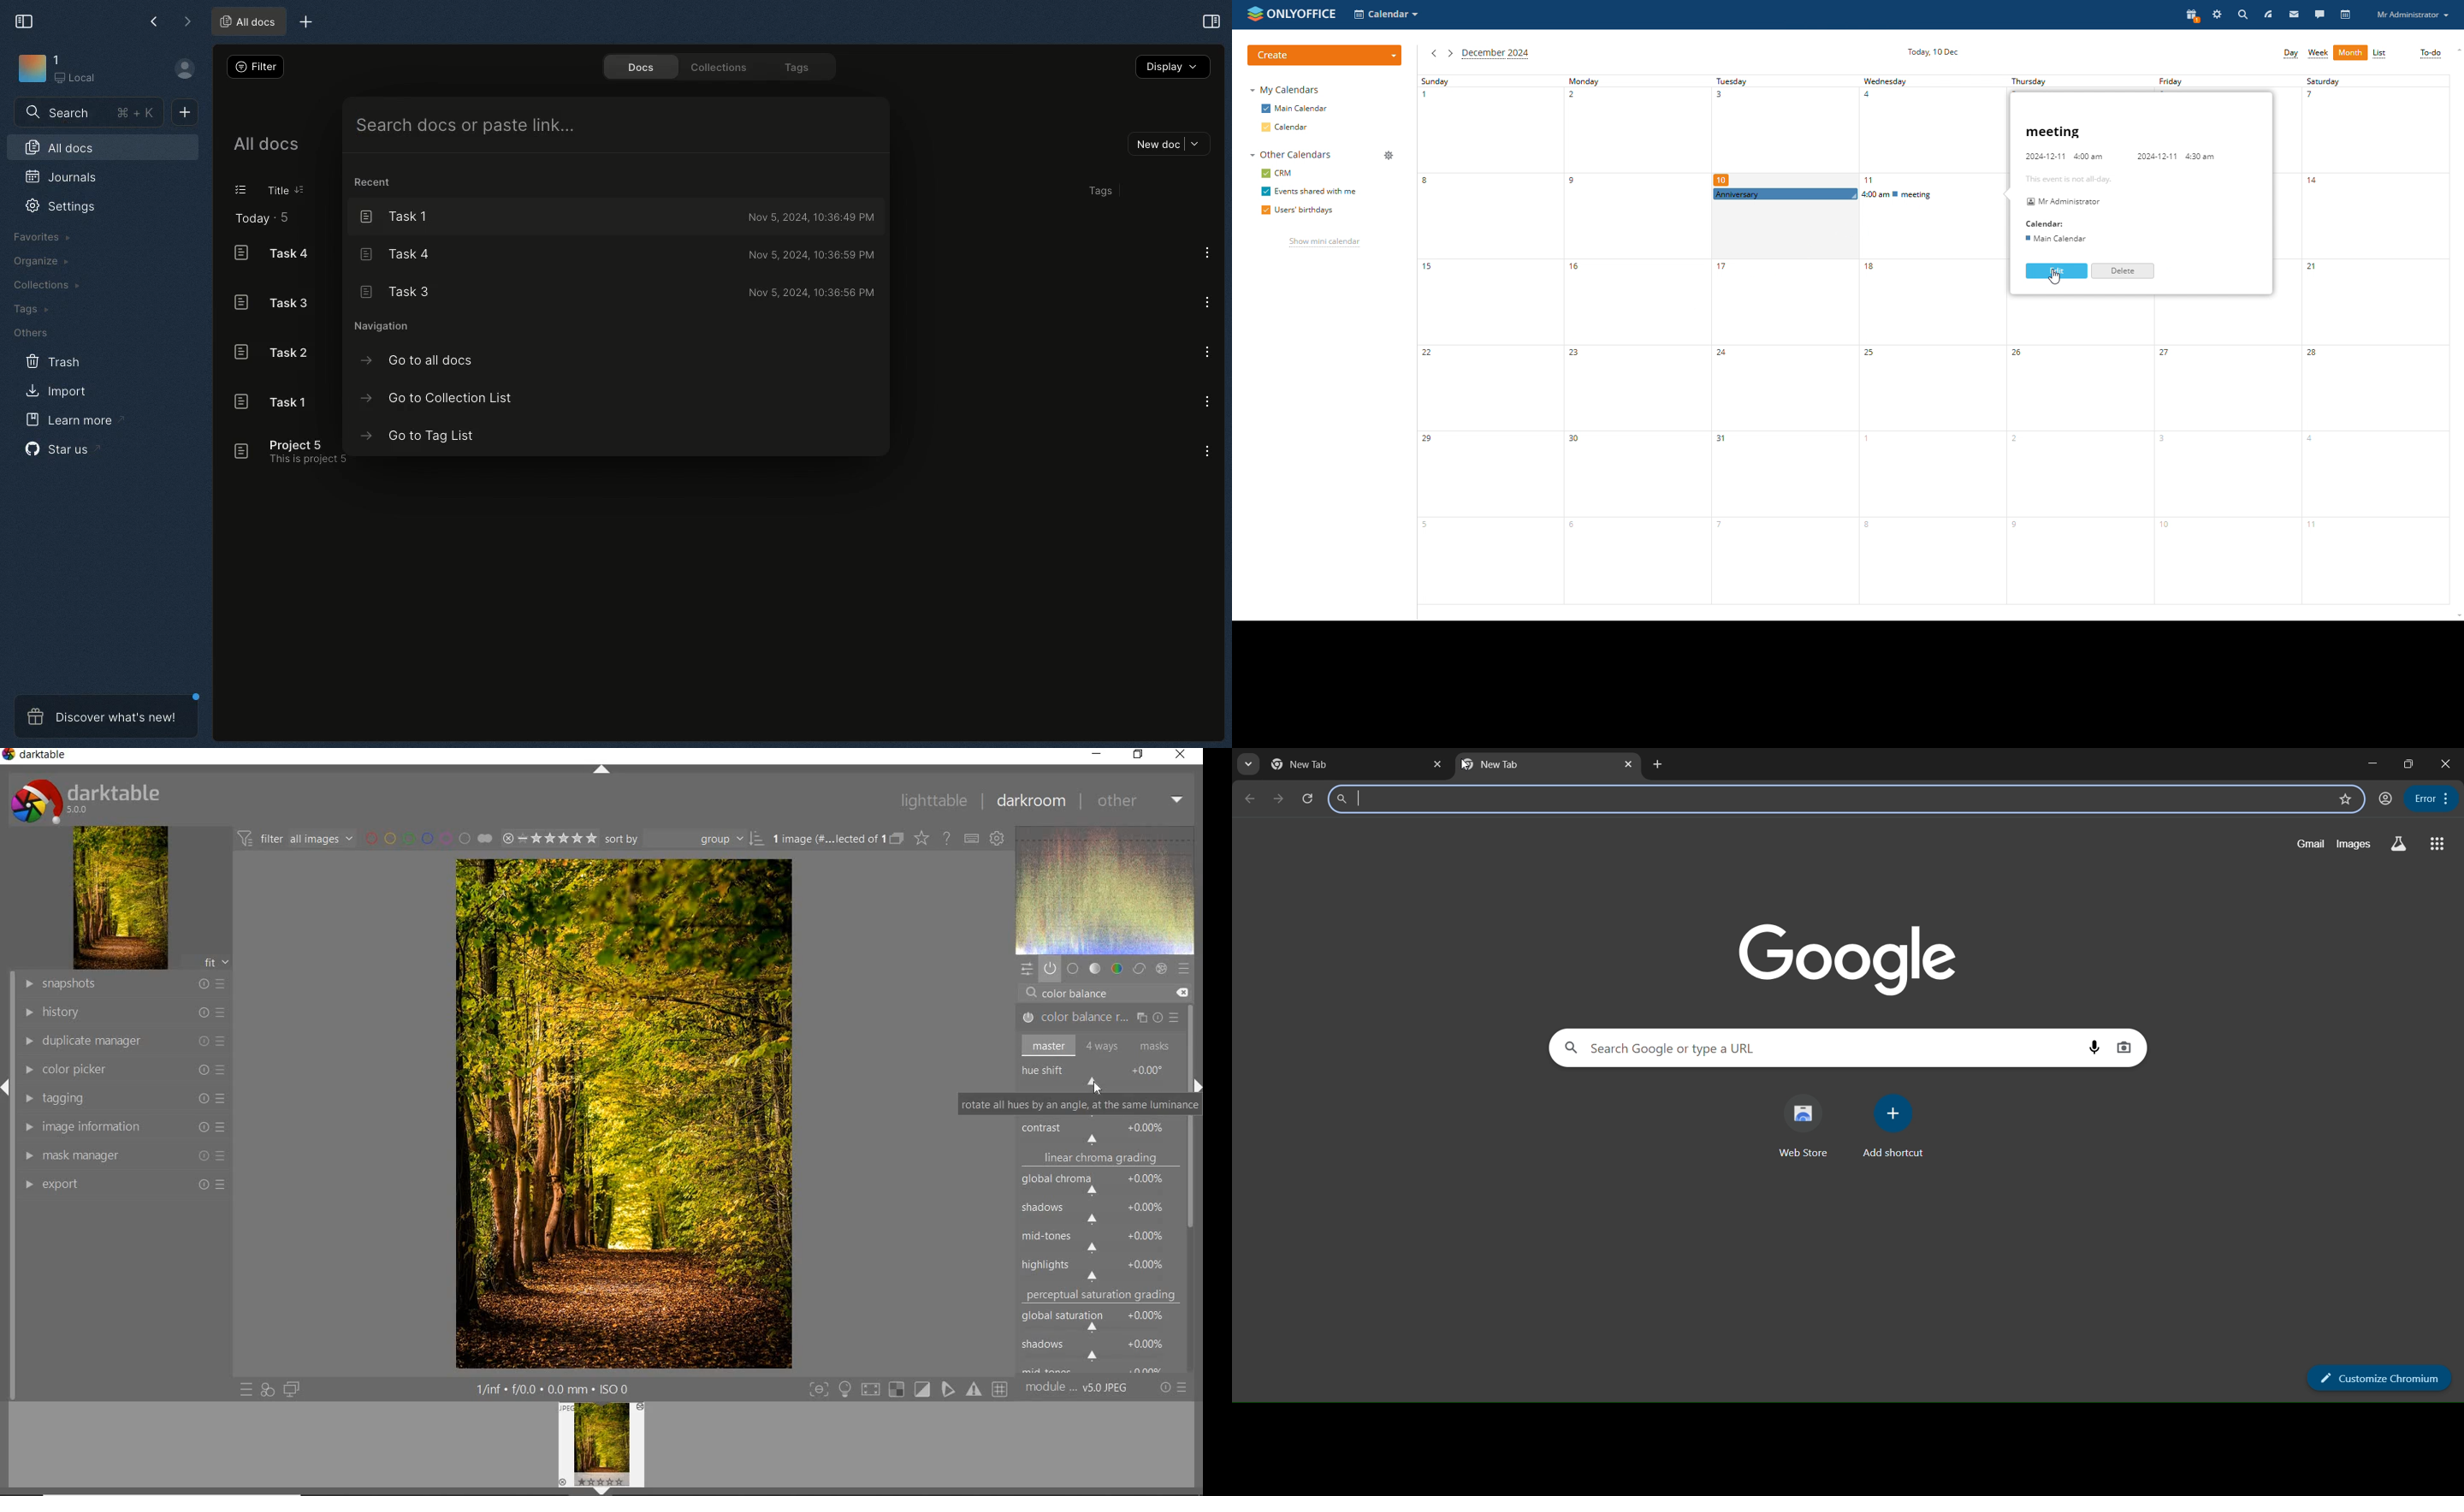  I want to click on close, so click(2445, 764).